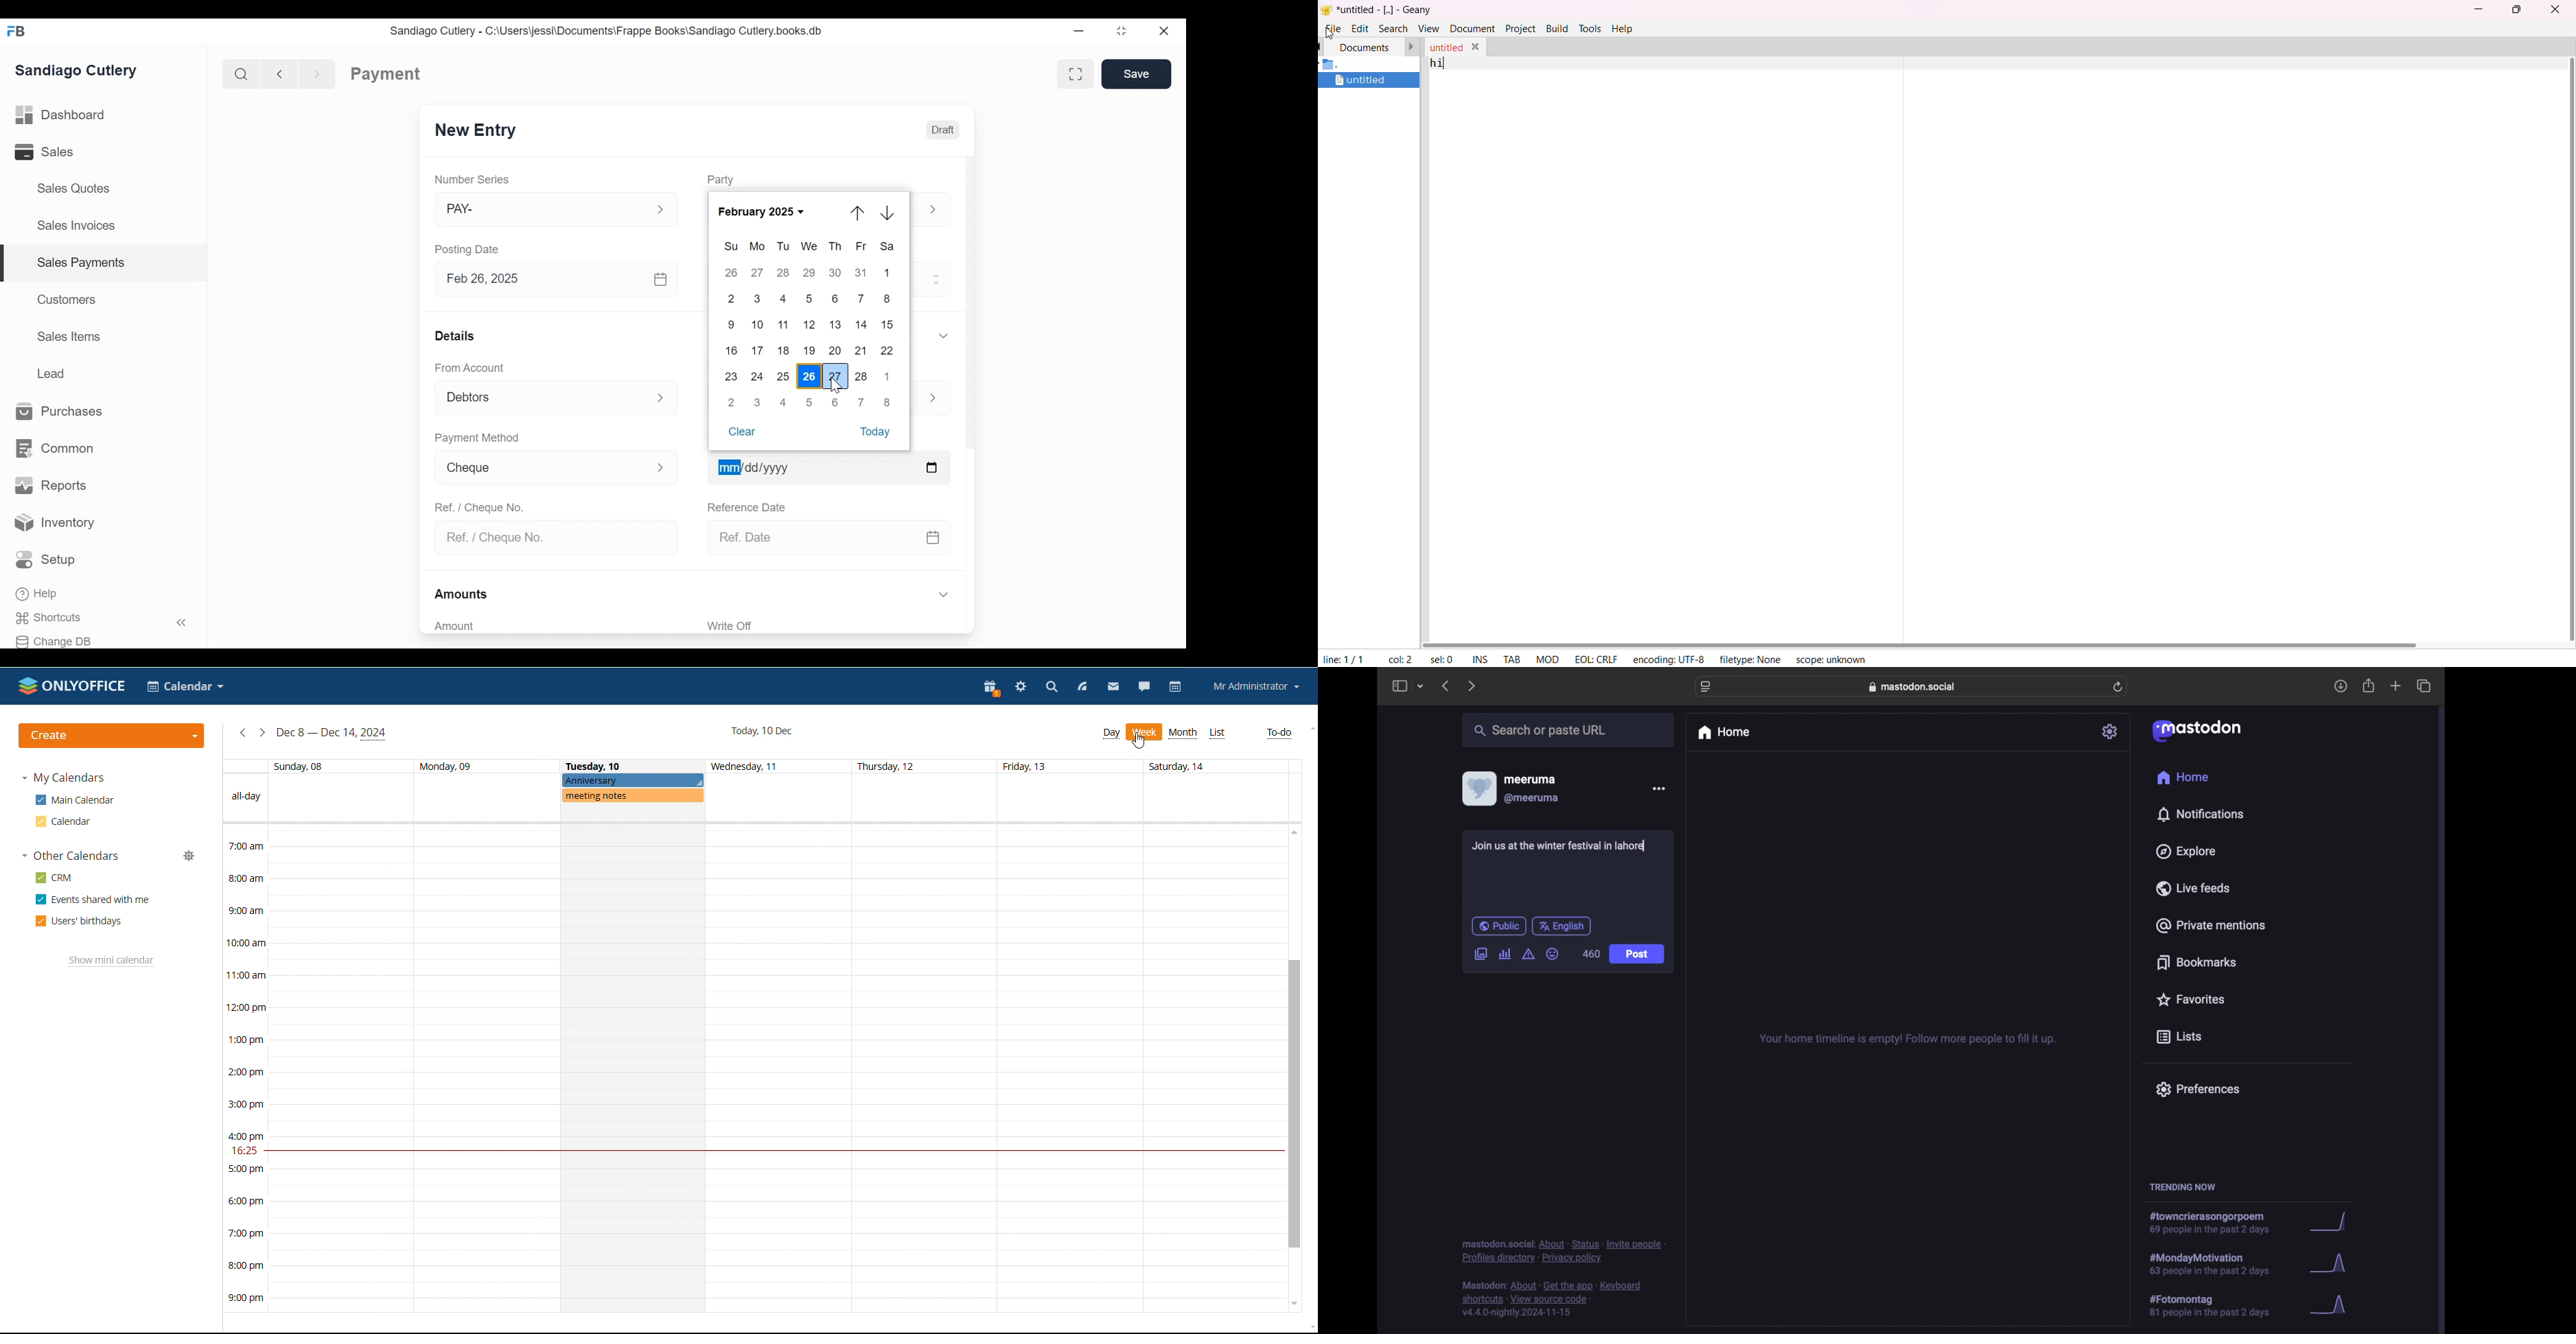 The height and width of the screenshot is (1344, 2576). What do you see at coordinates (835, 350) in the screenshot?
I see `20` at bounding box center [835, 350].